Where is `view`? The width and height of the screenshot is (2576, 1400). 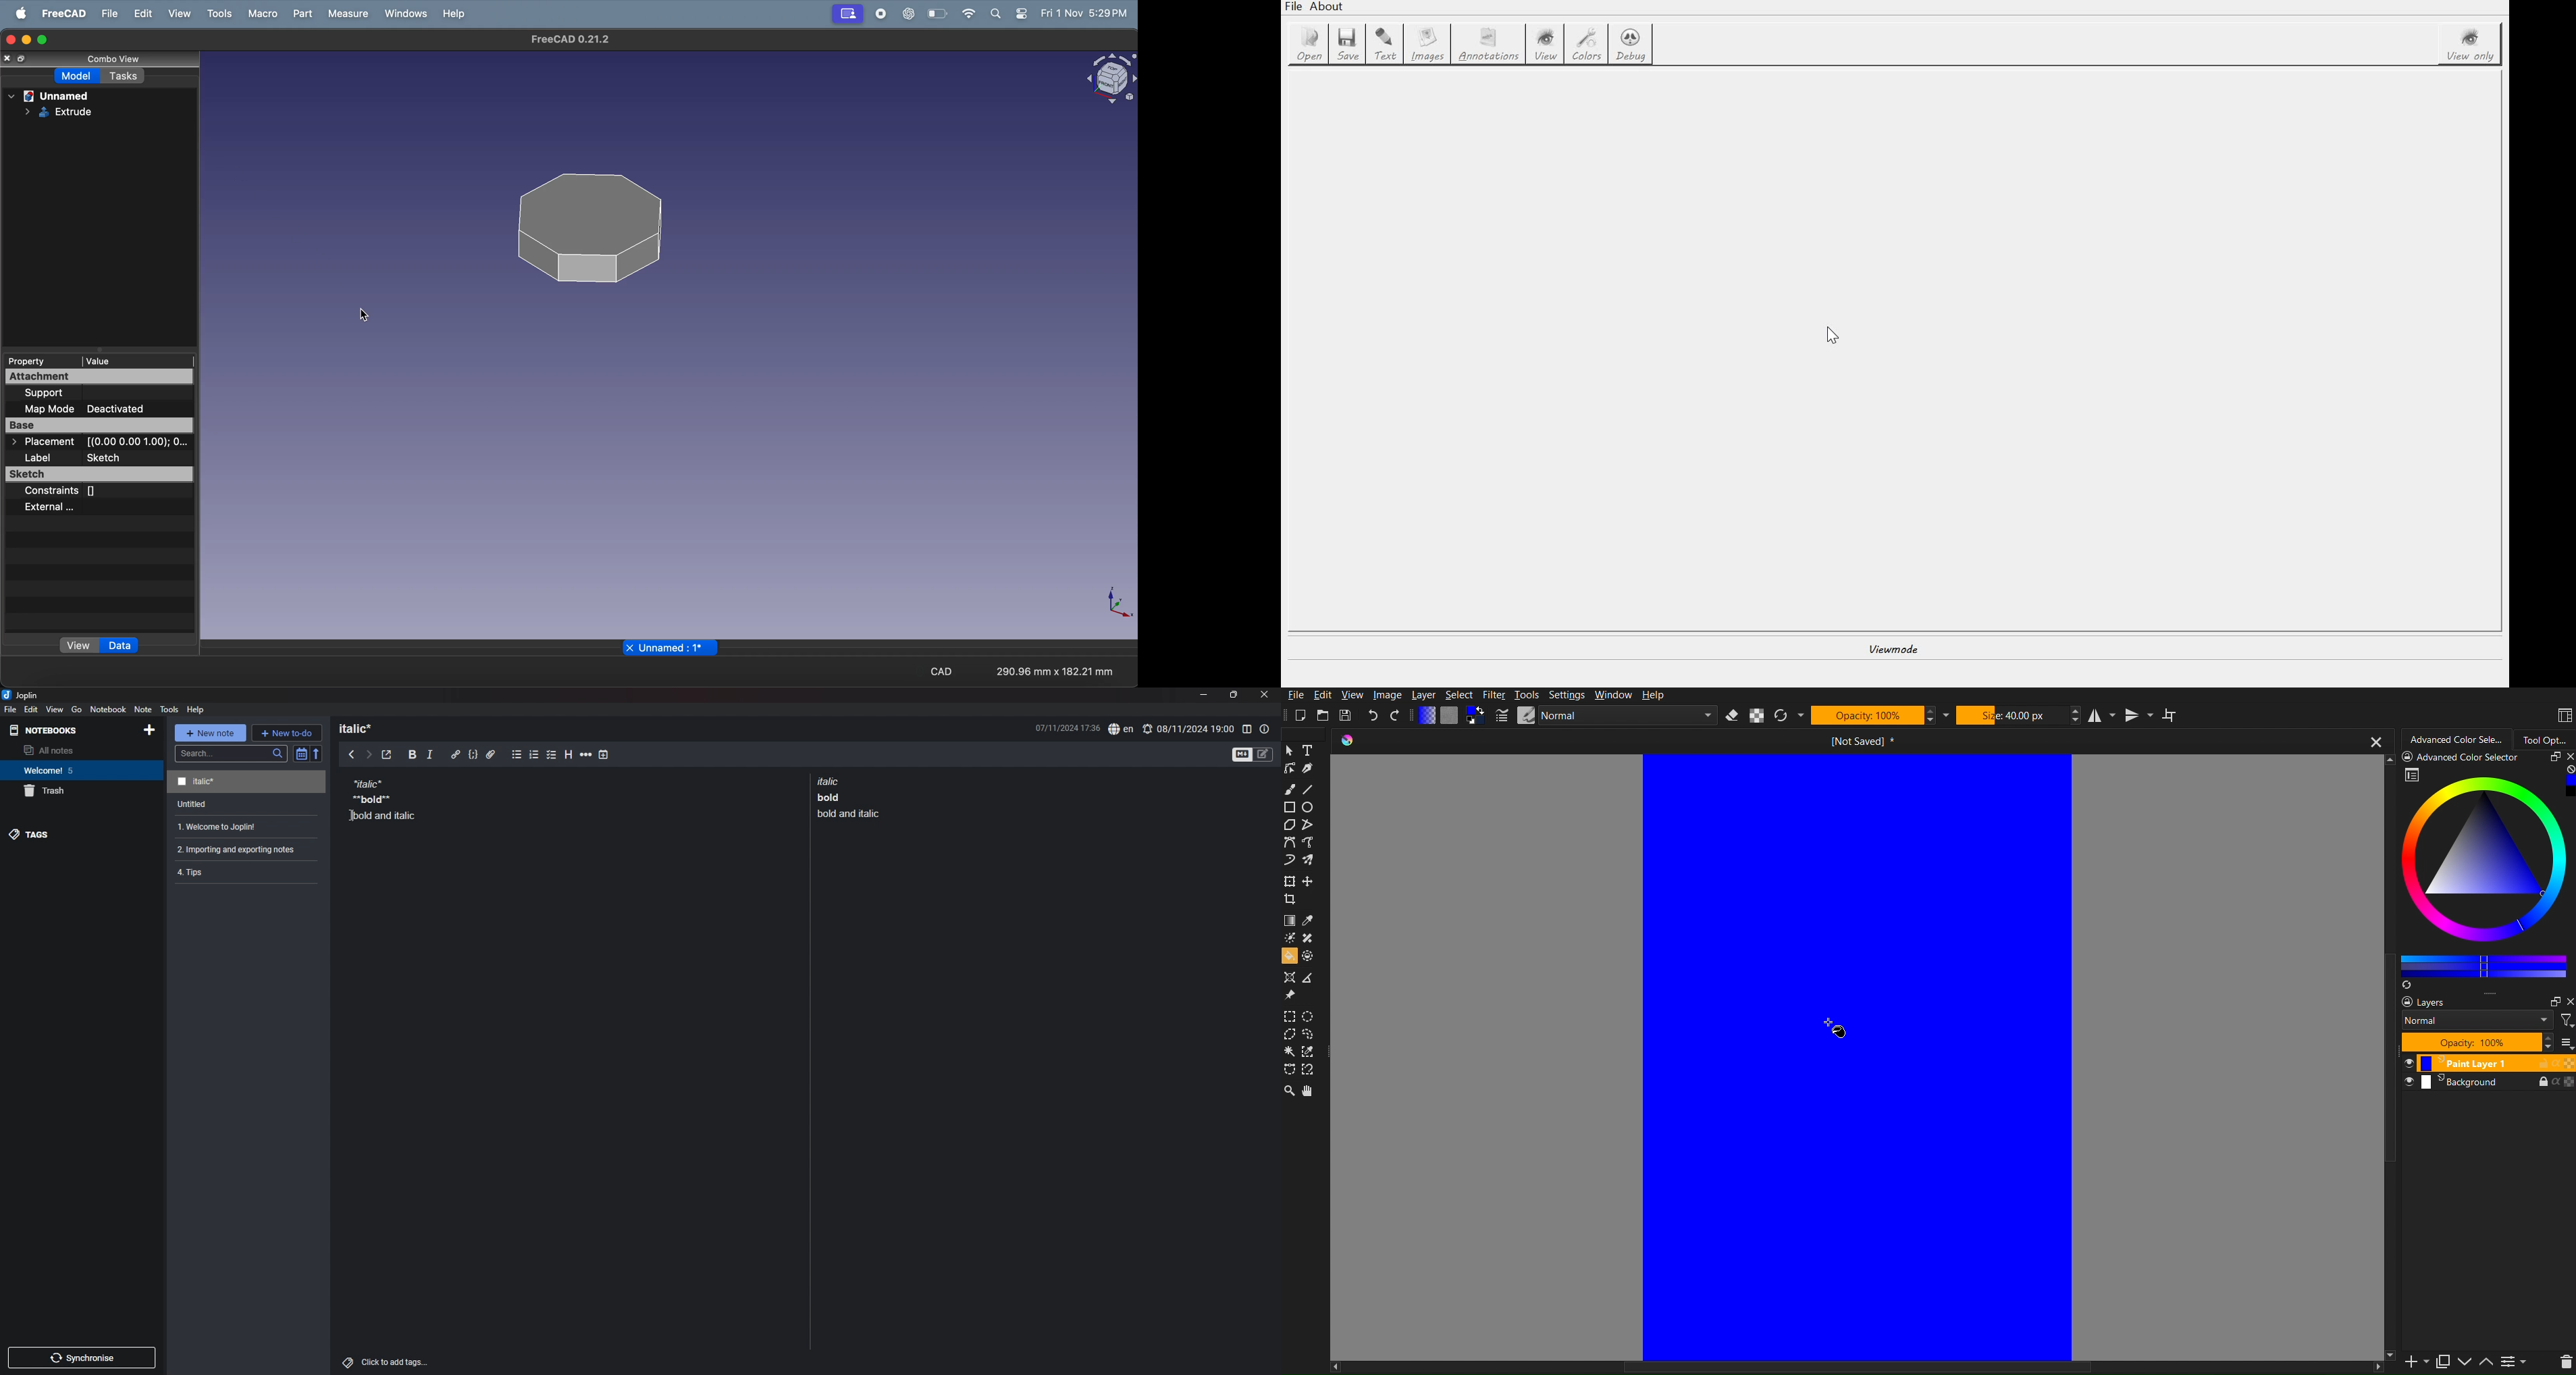 view is located at coordinates (55, 709).